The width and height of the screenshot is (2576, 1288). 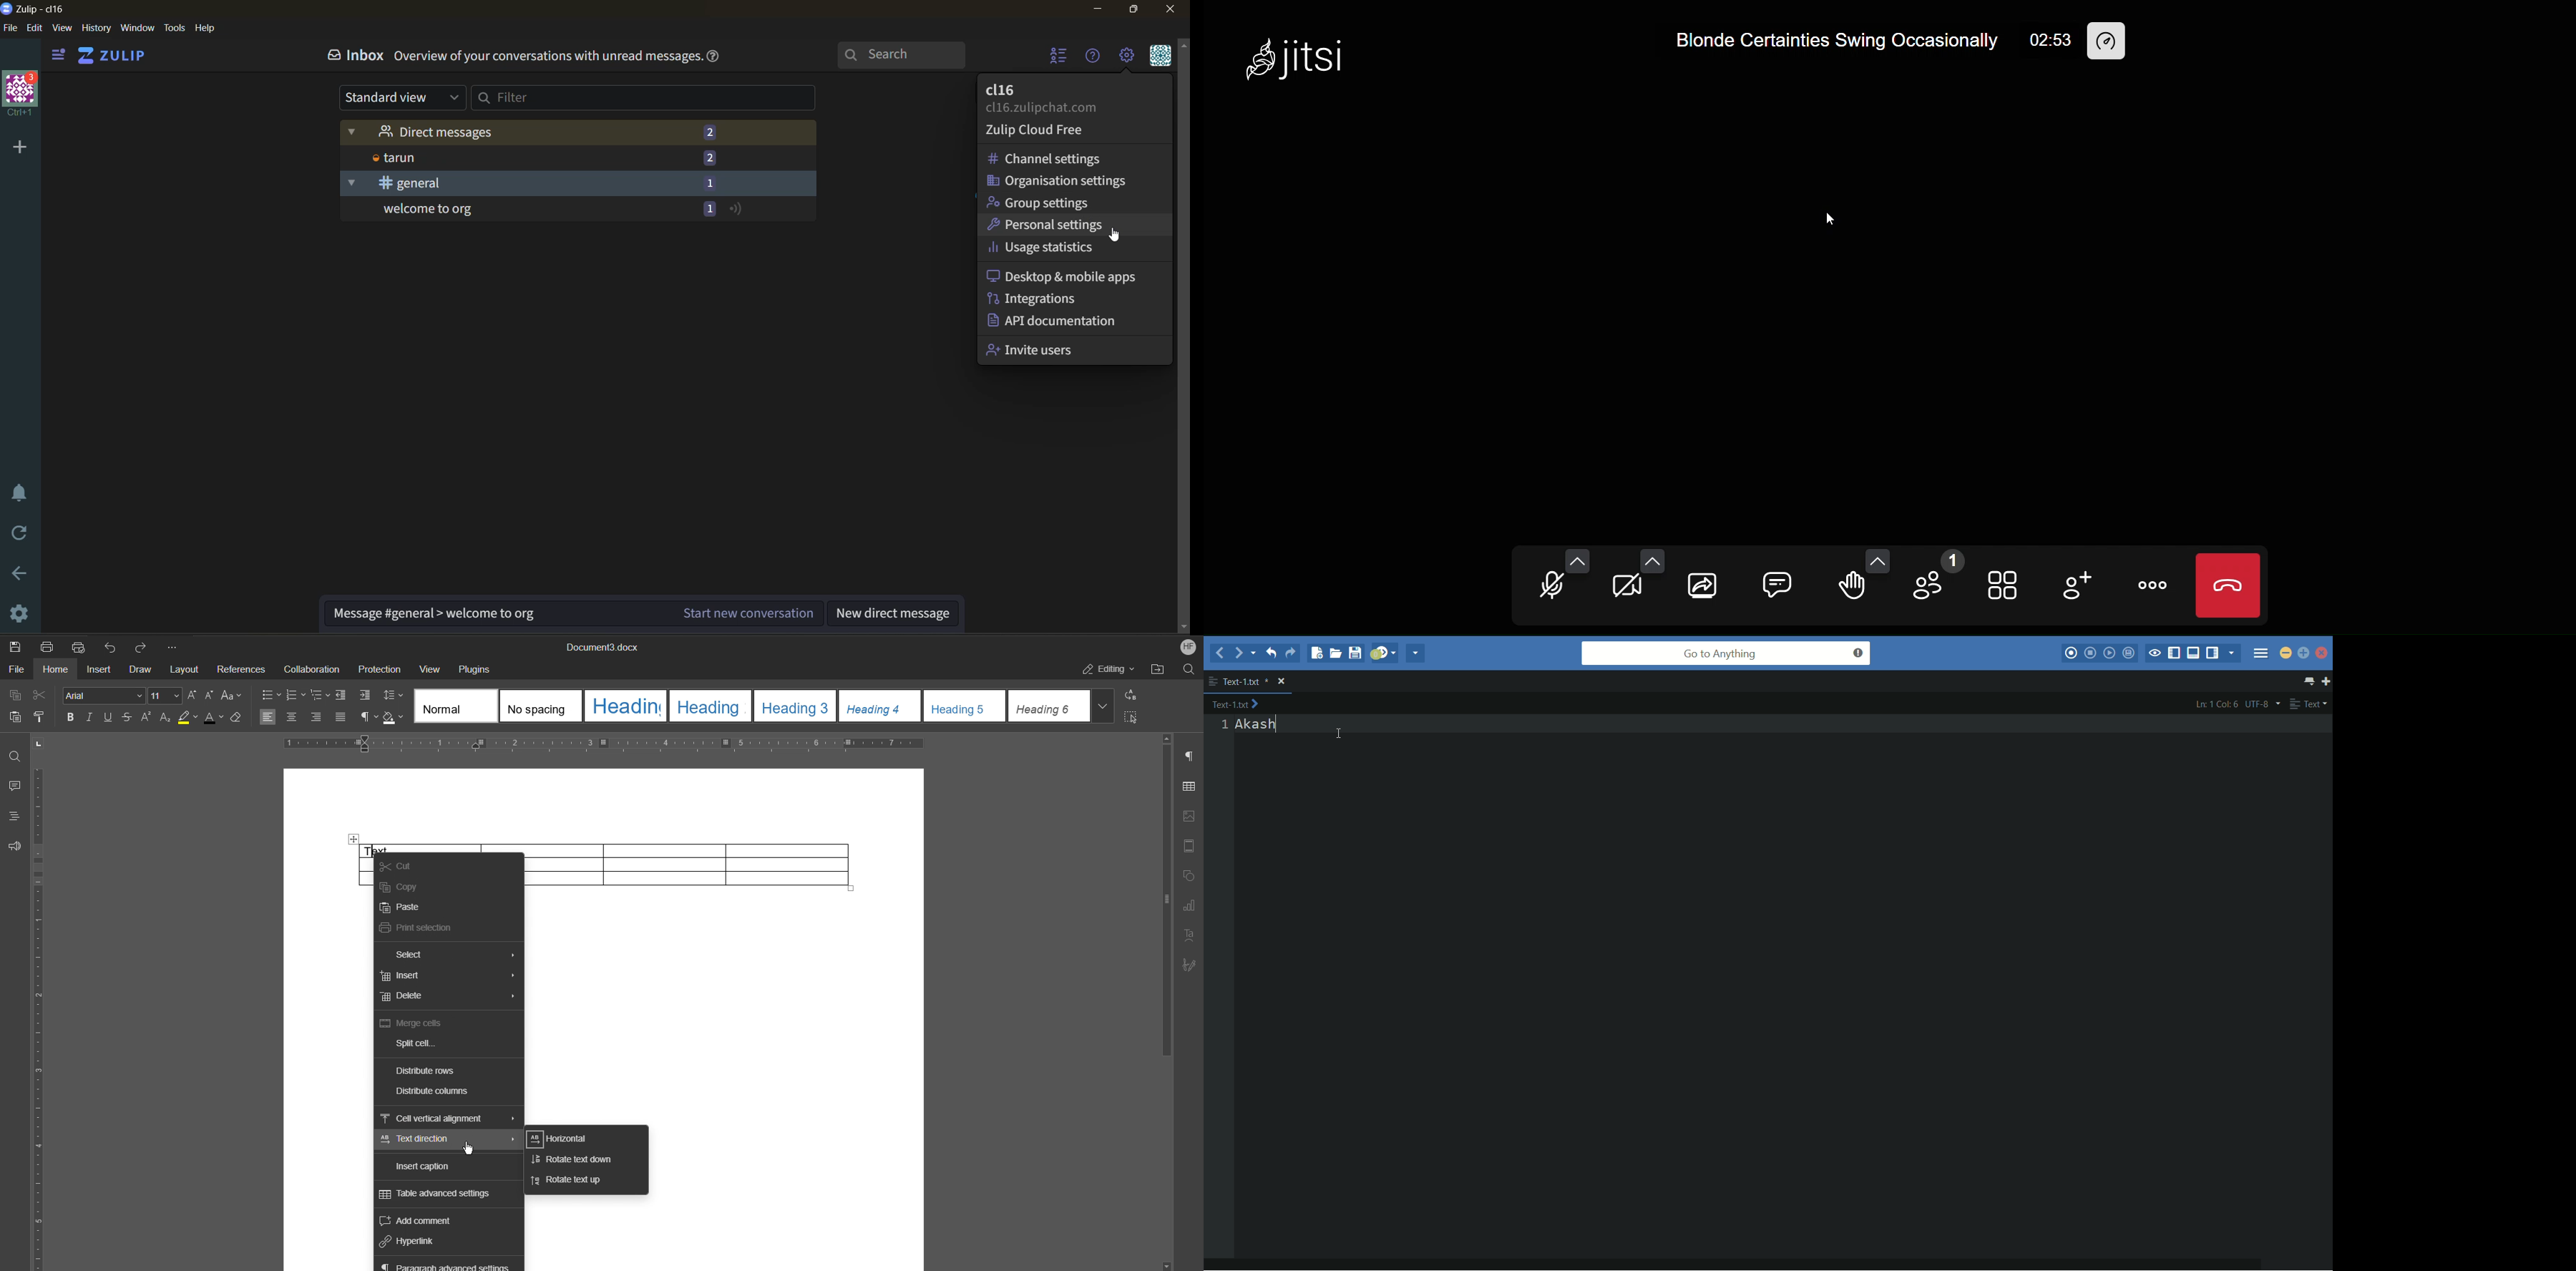 What do you see at coordinates (1292, 653) in the screenshot?
I see `redo` at bounding box center [1292, 653].